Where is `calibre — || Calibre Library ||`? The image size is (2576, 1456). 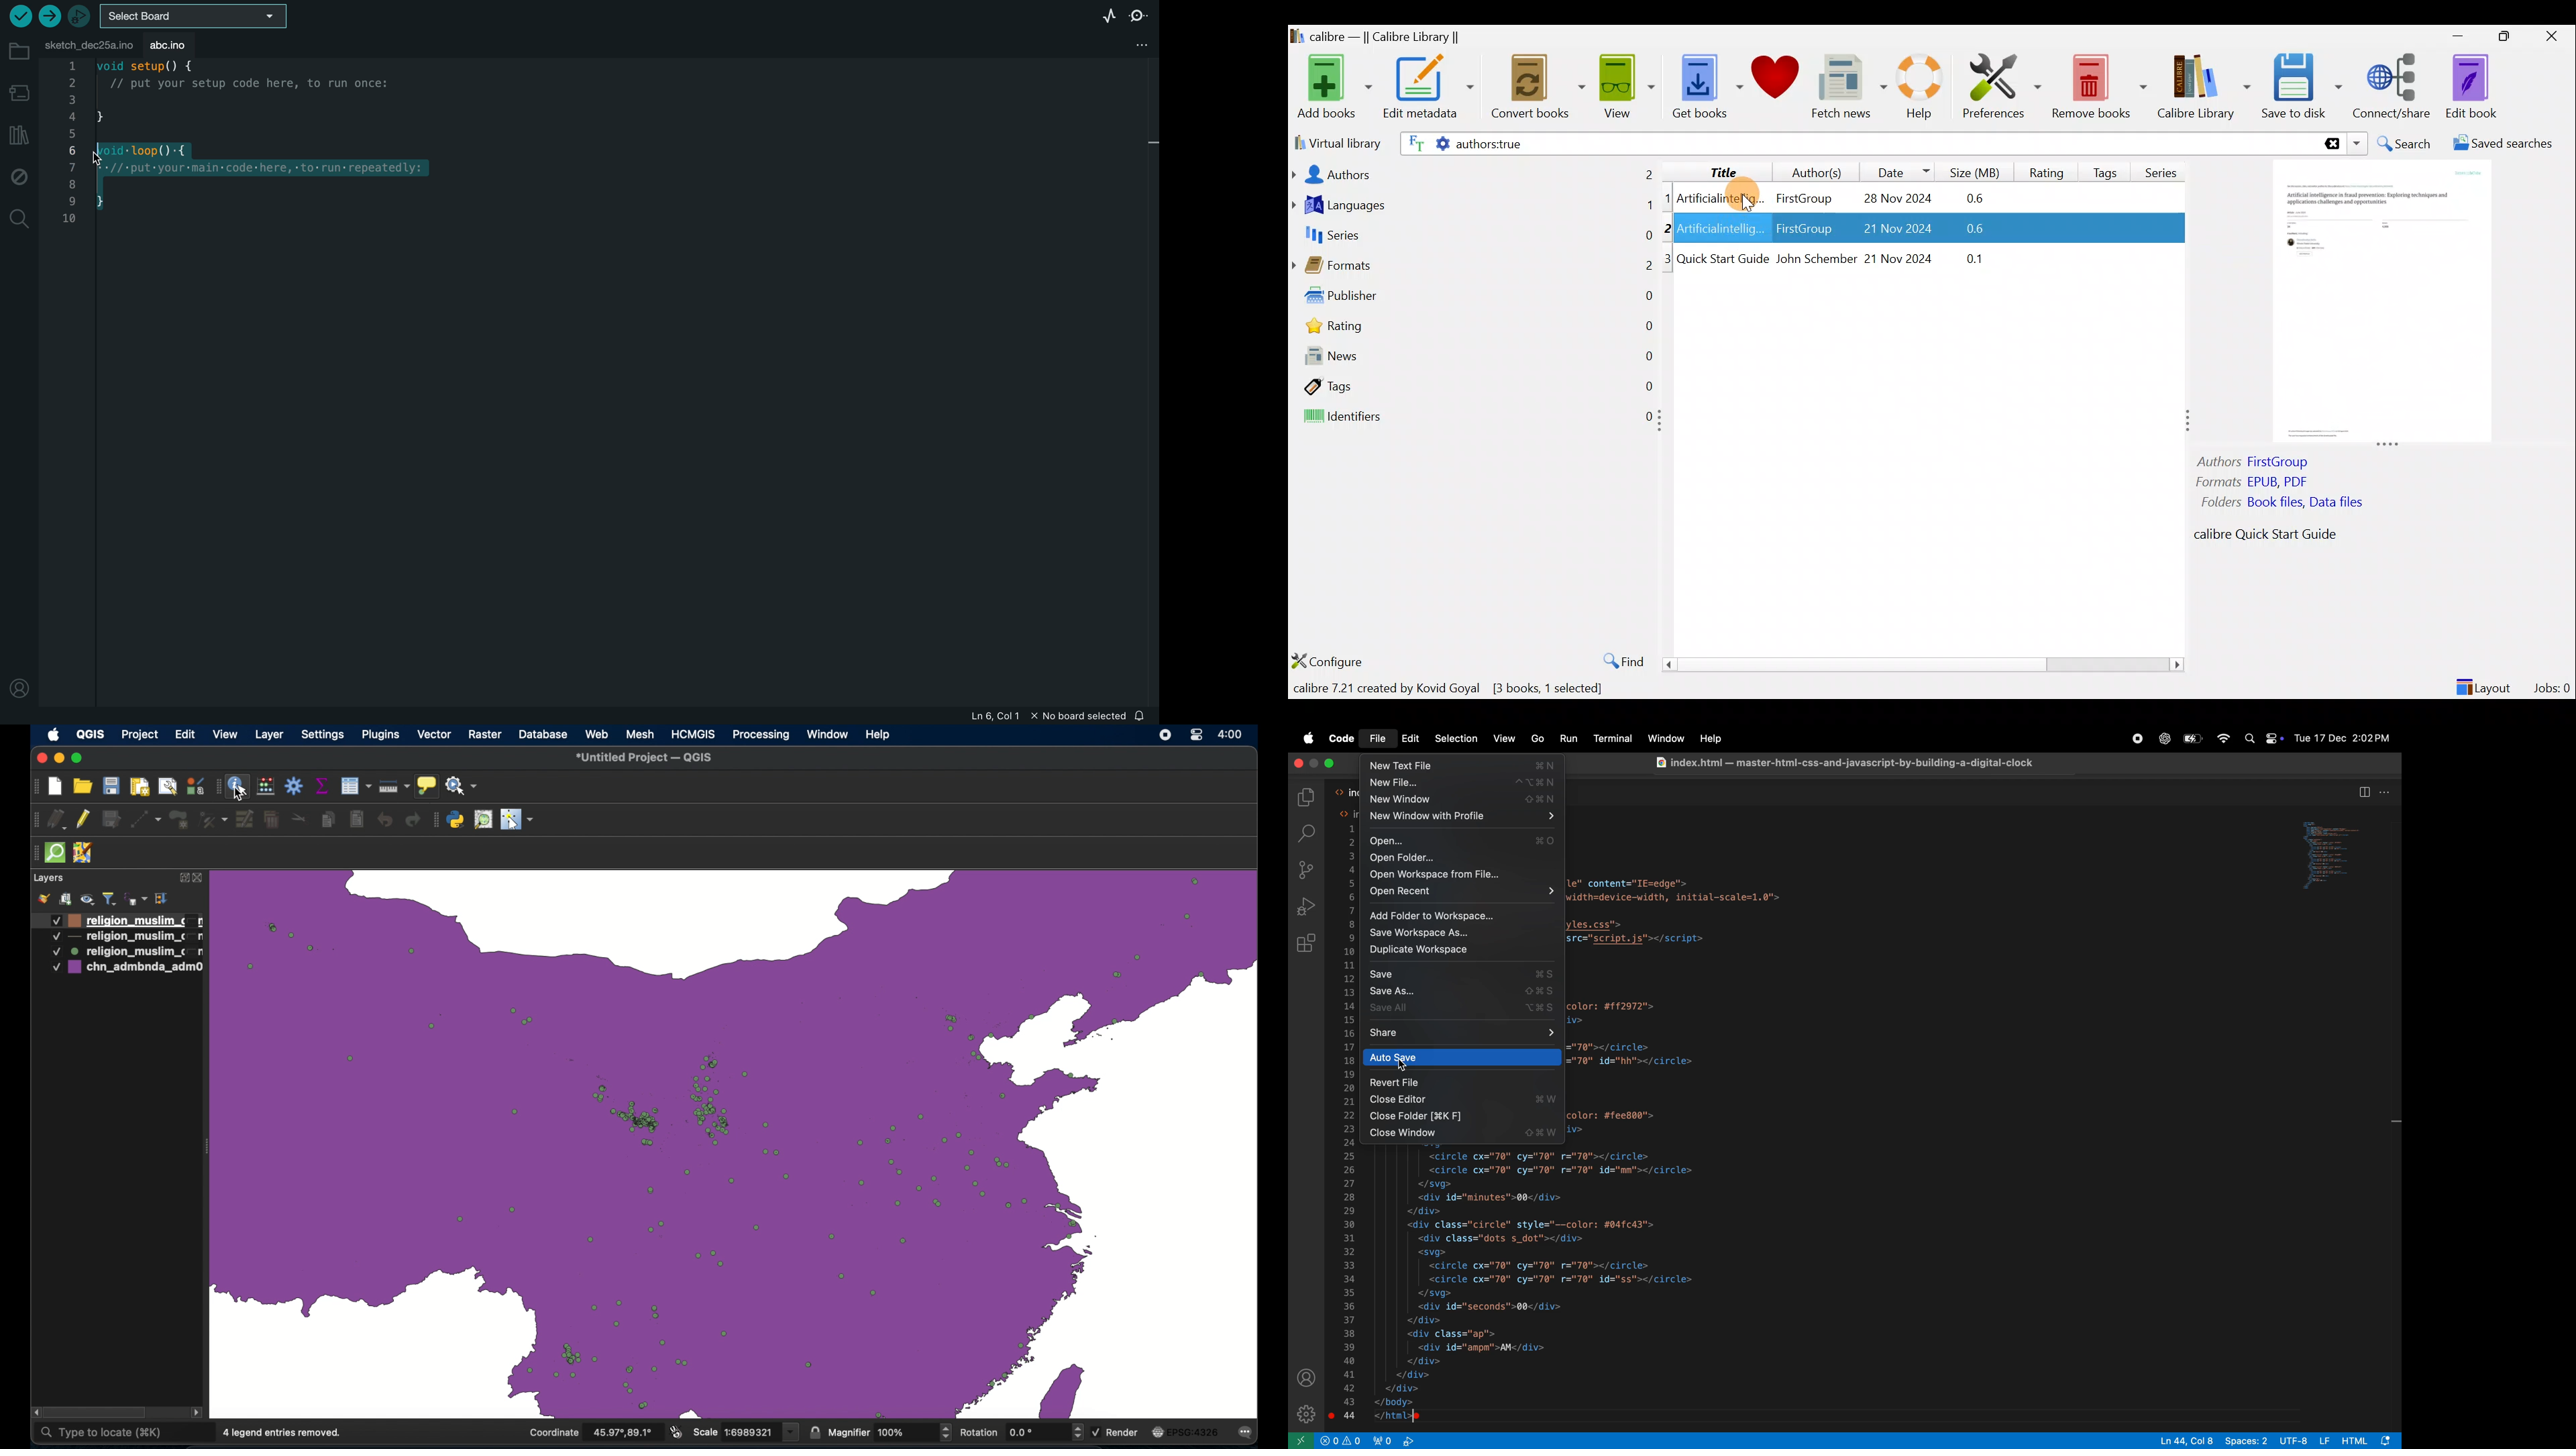
calibre — || Calibre Library || is located at coordinates (1377, 38).